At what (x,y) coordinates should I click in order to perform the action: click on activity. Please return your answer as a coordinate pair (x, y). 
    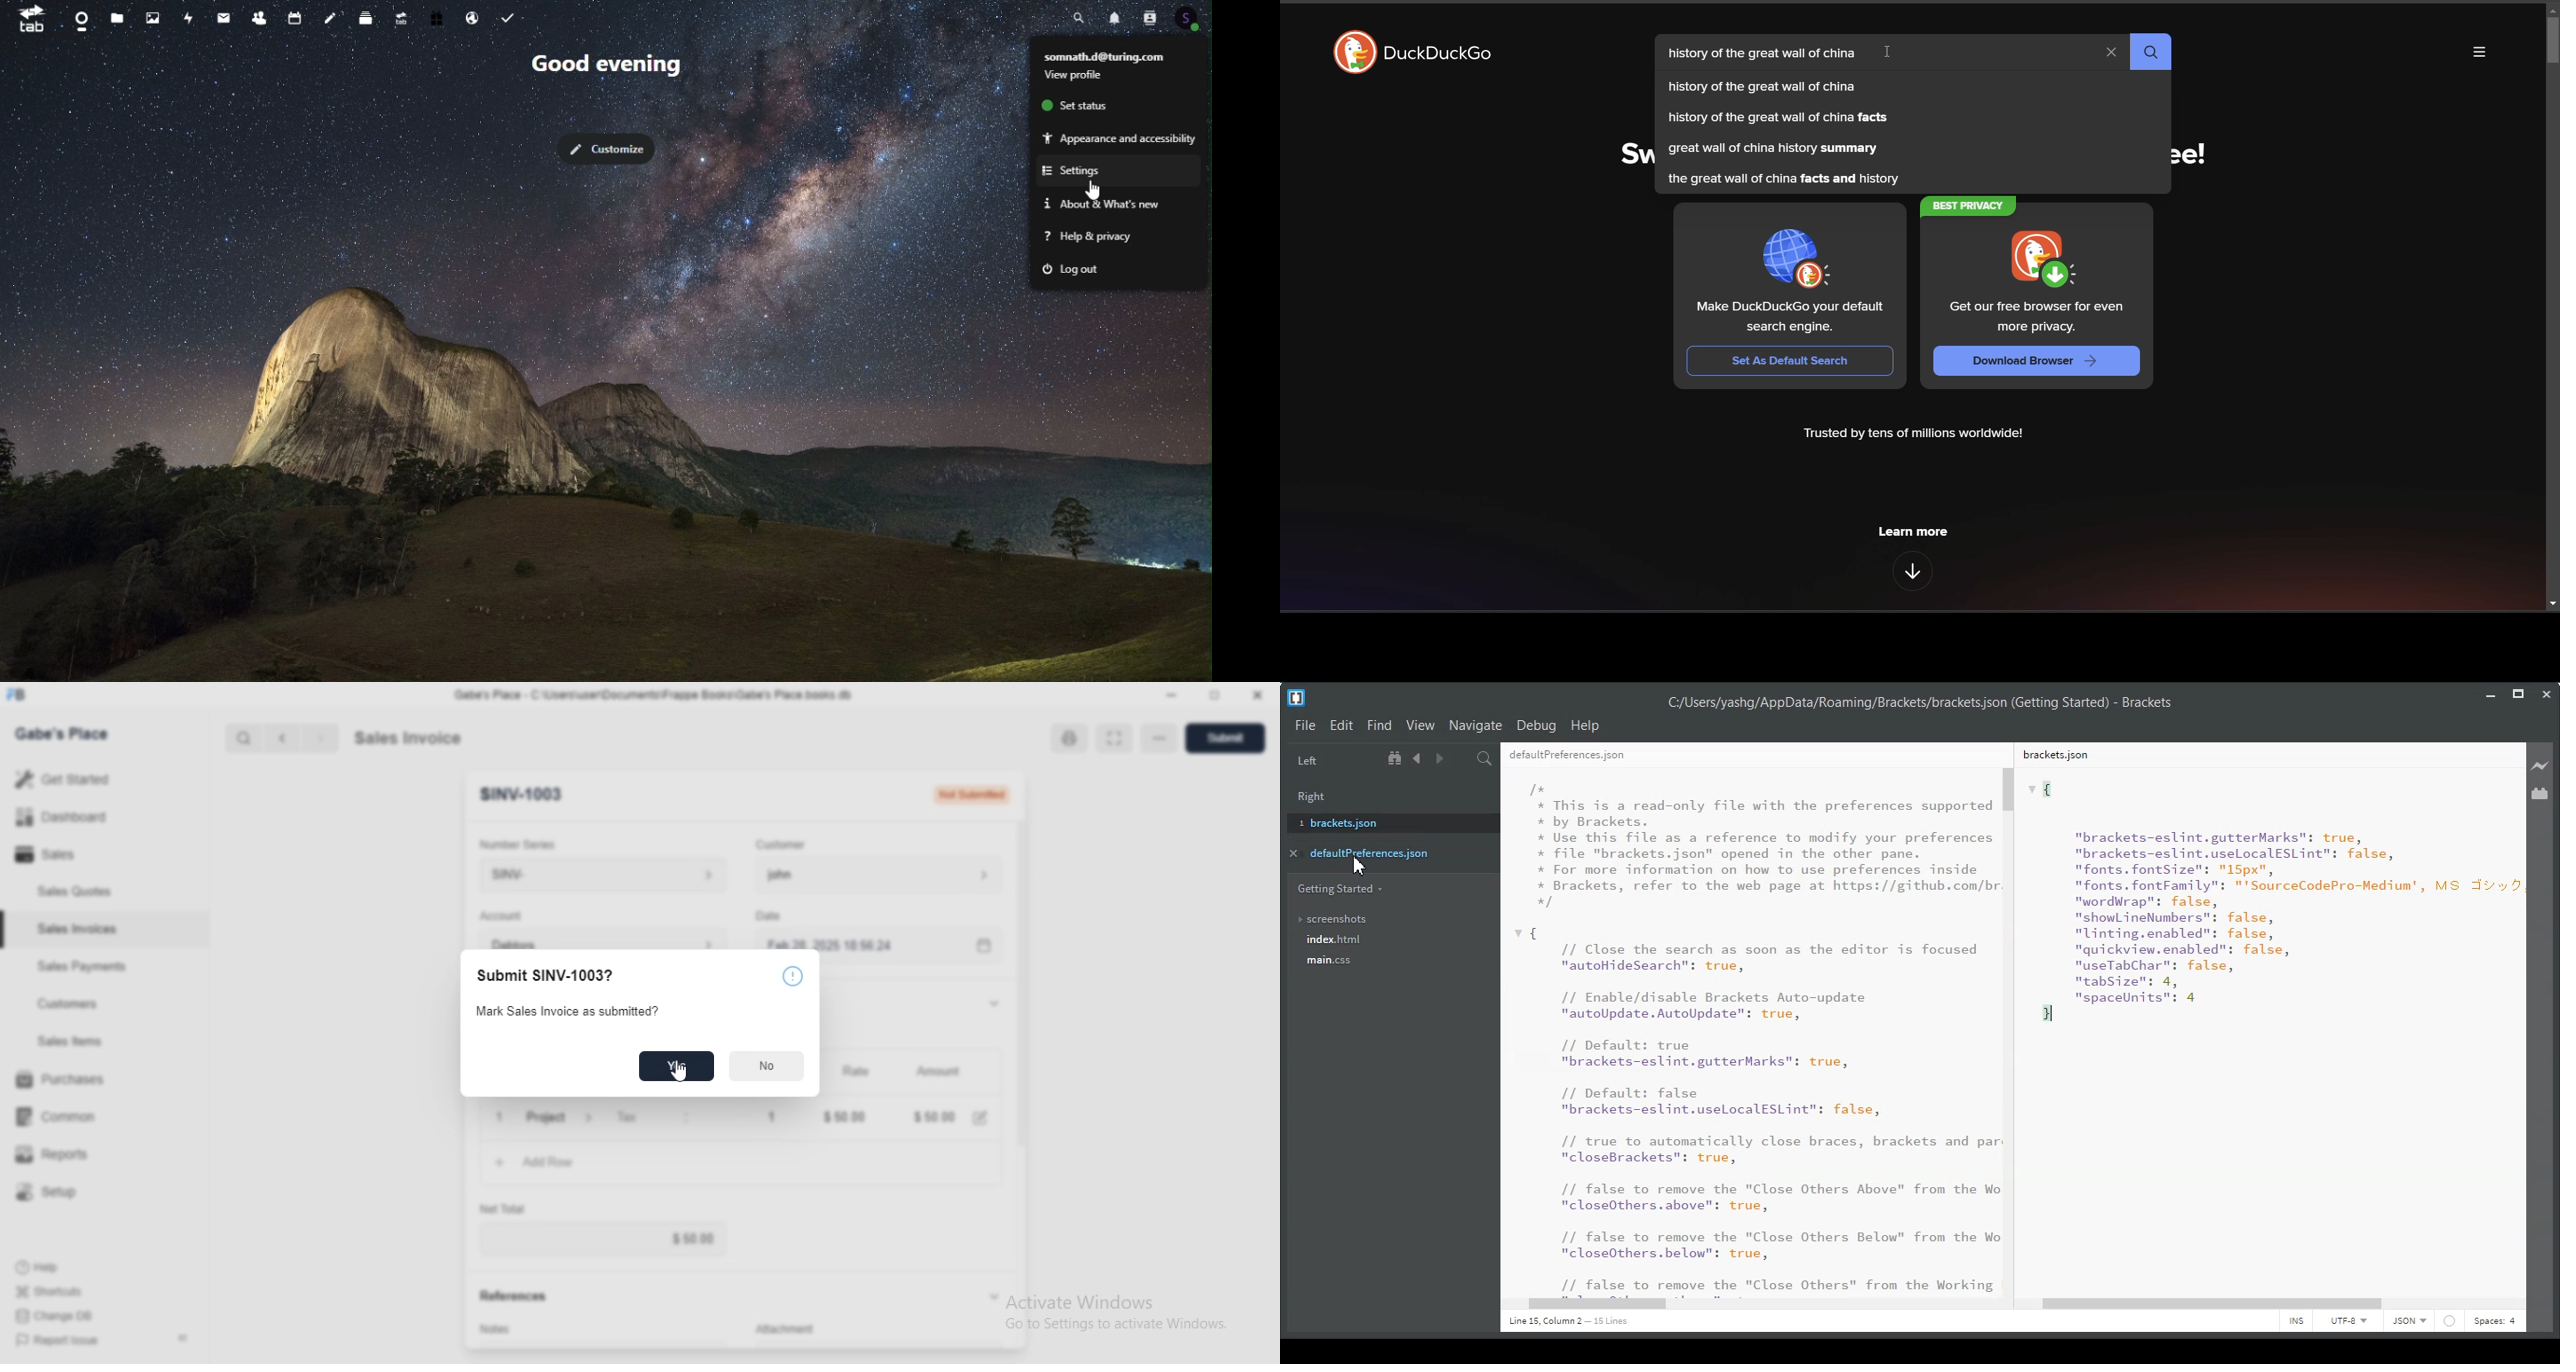
    Looking at the image, I should click on (186, 15).